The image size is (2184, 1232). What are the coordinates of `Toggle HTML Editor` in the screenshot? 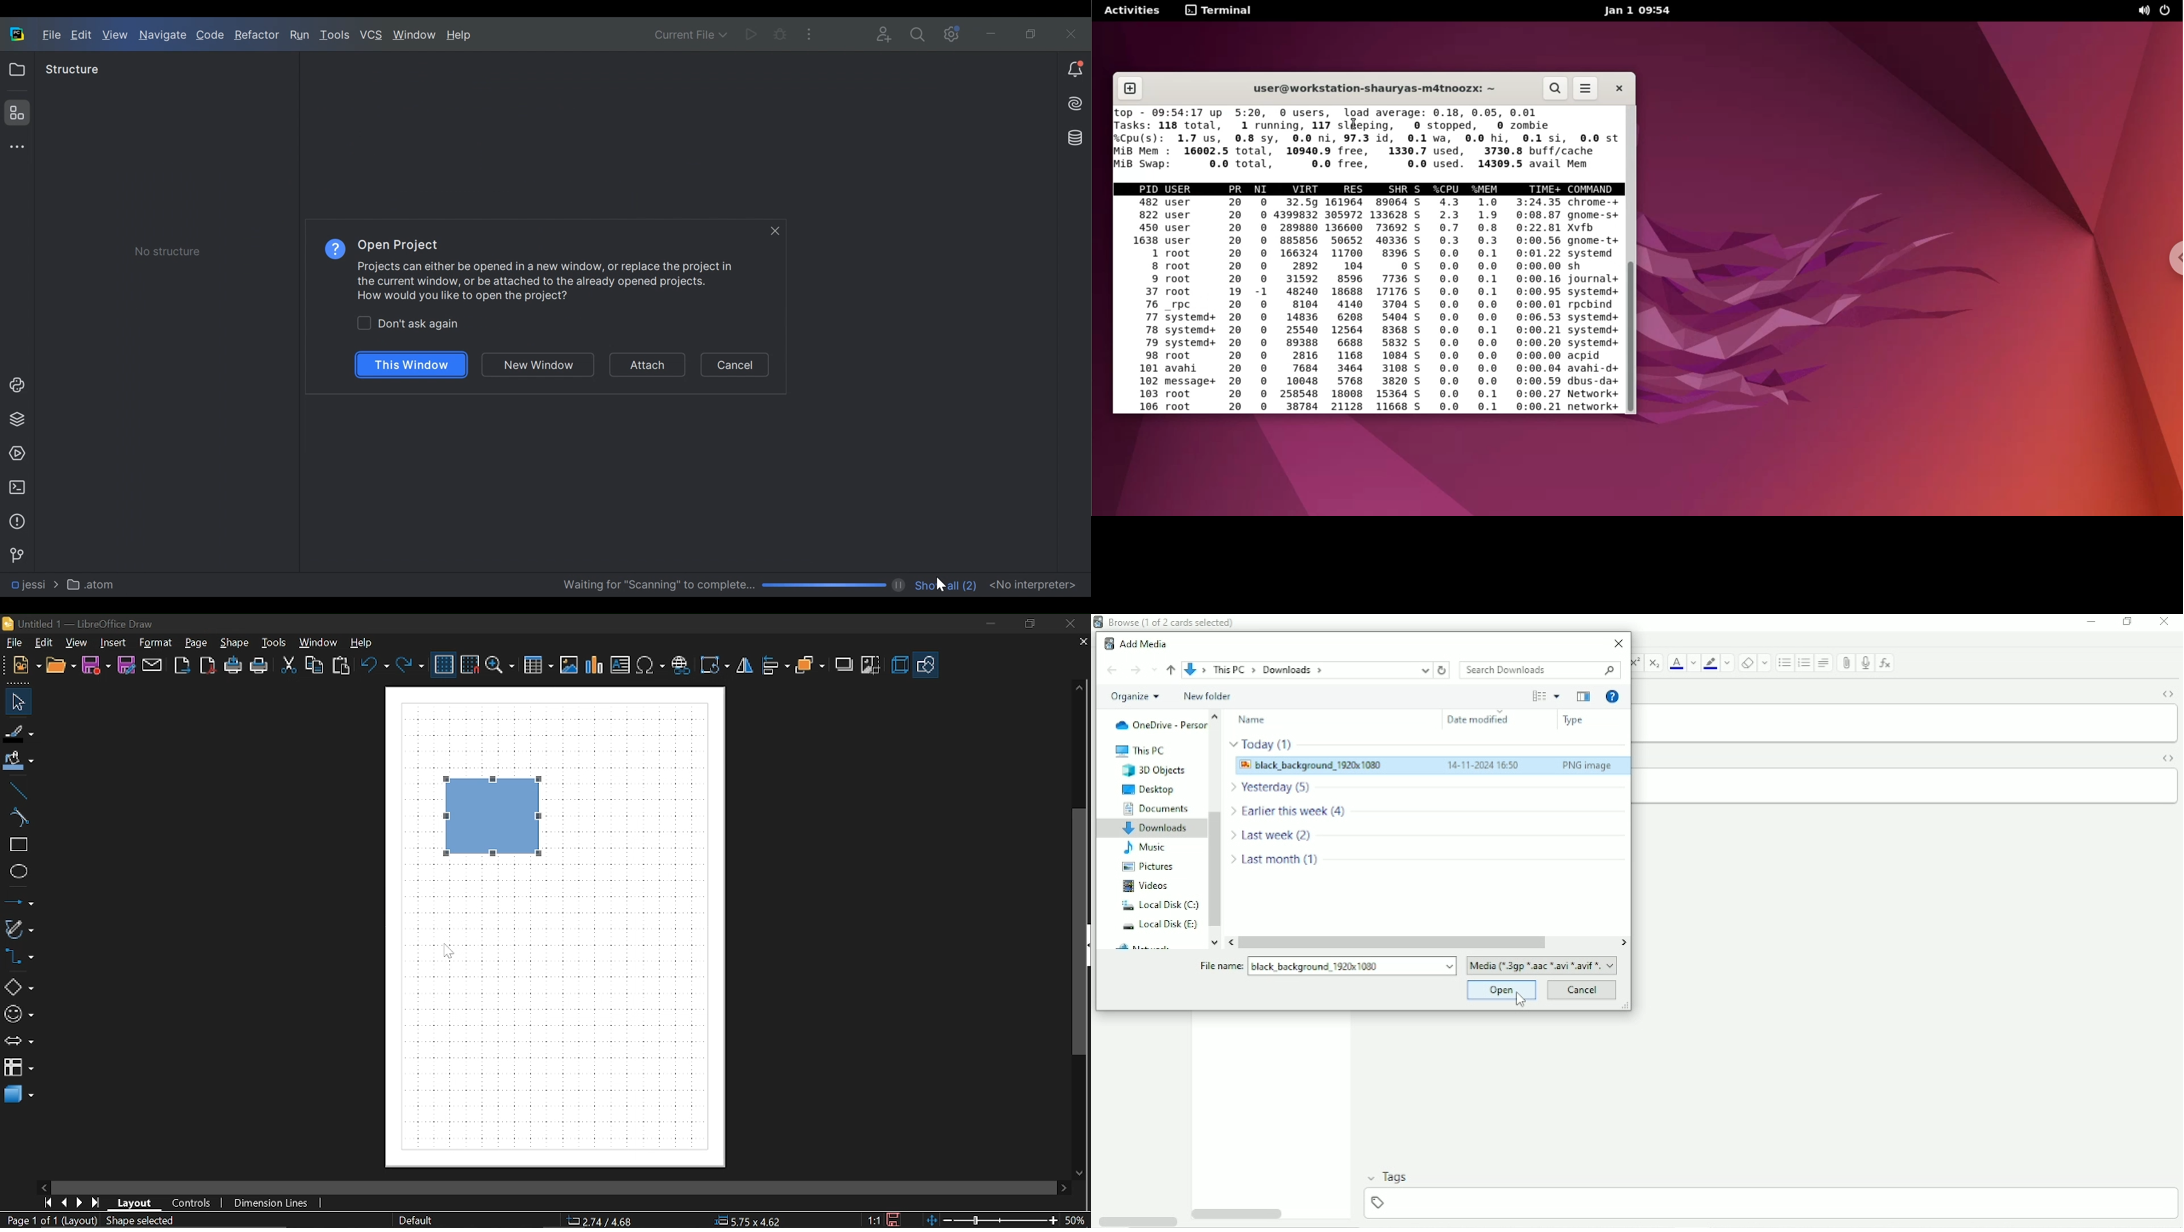 It's located at (1139, 1219).